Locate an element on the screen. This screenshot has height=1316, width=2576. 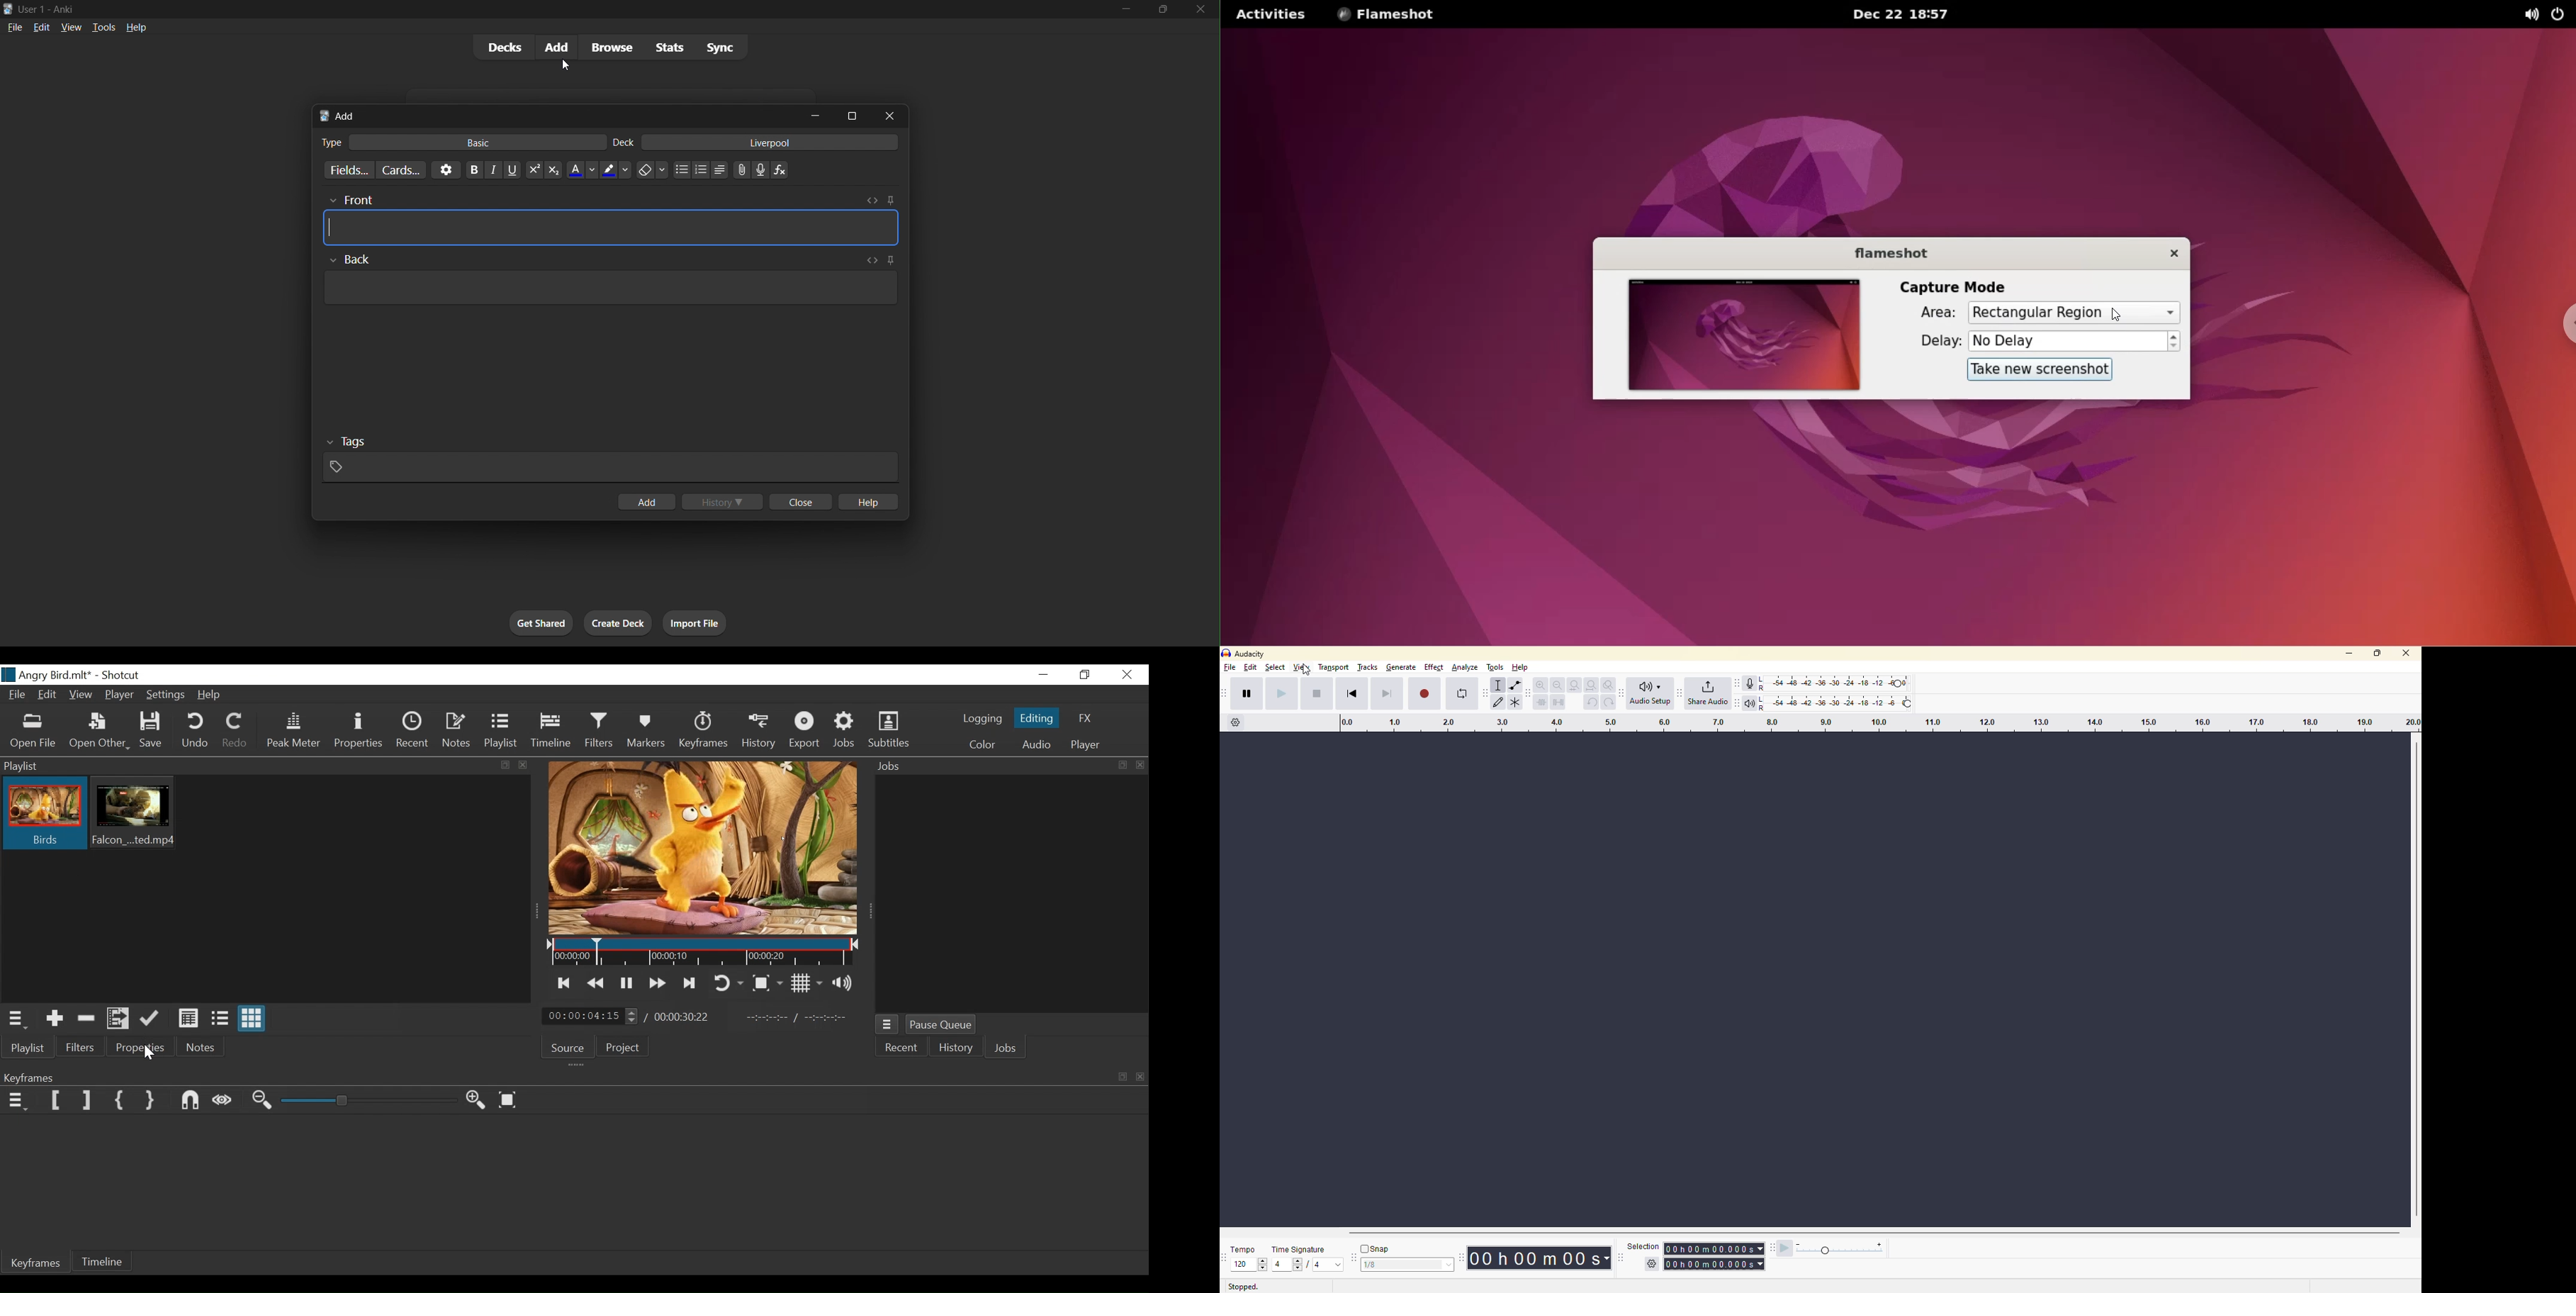
value is located at coordinates (1405, 1267).